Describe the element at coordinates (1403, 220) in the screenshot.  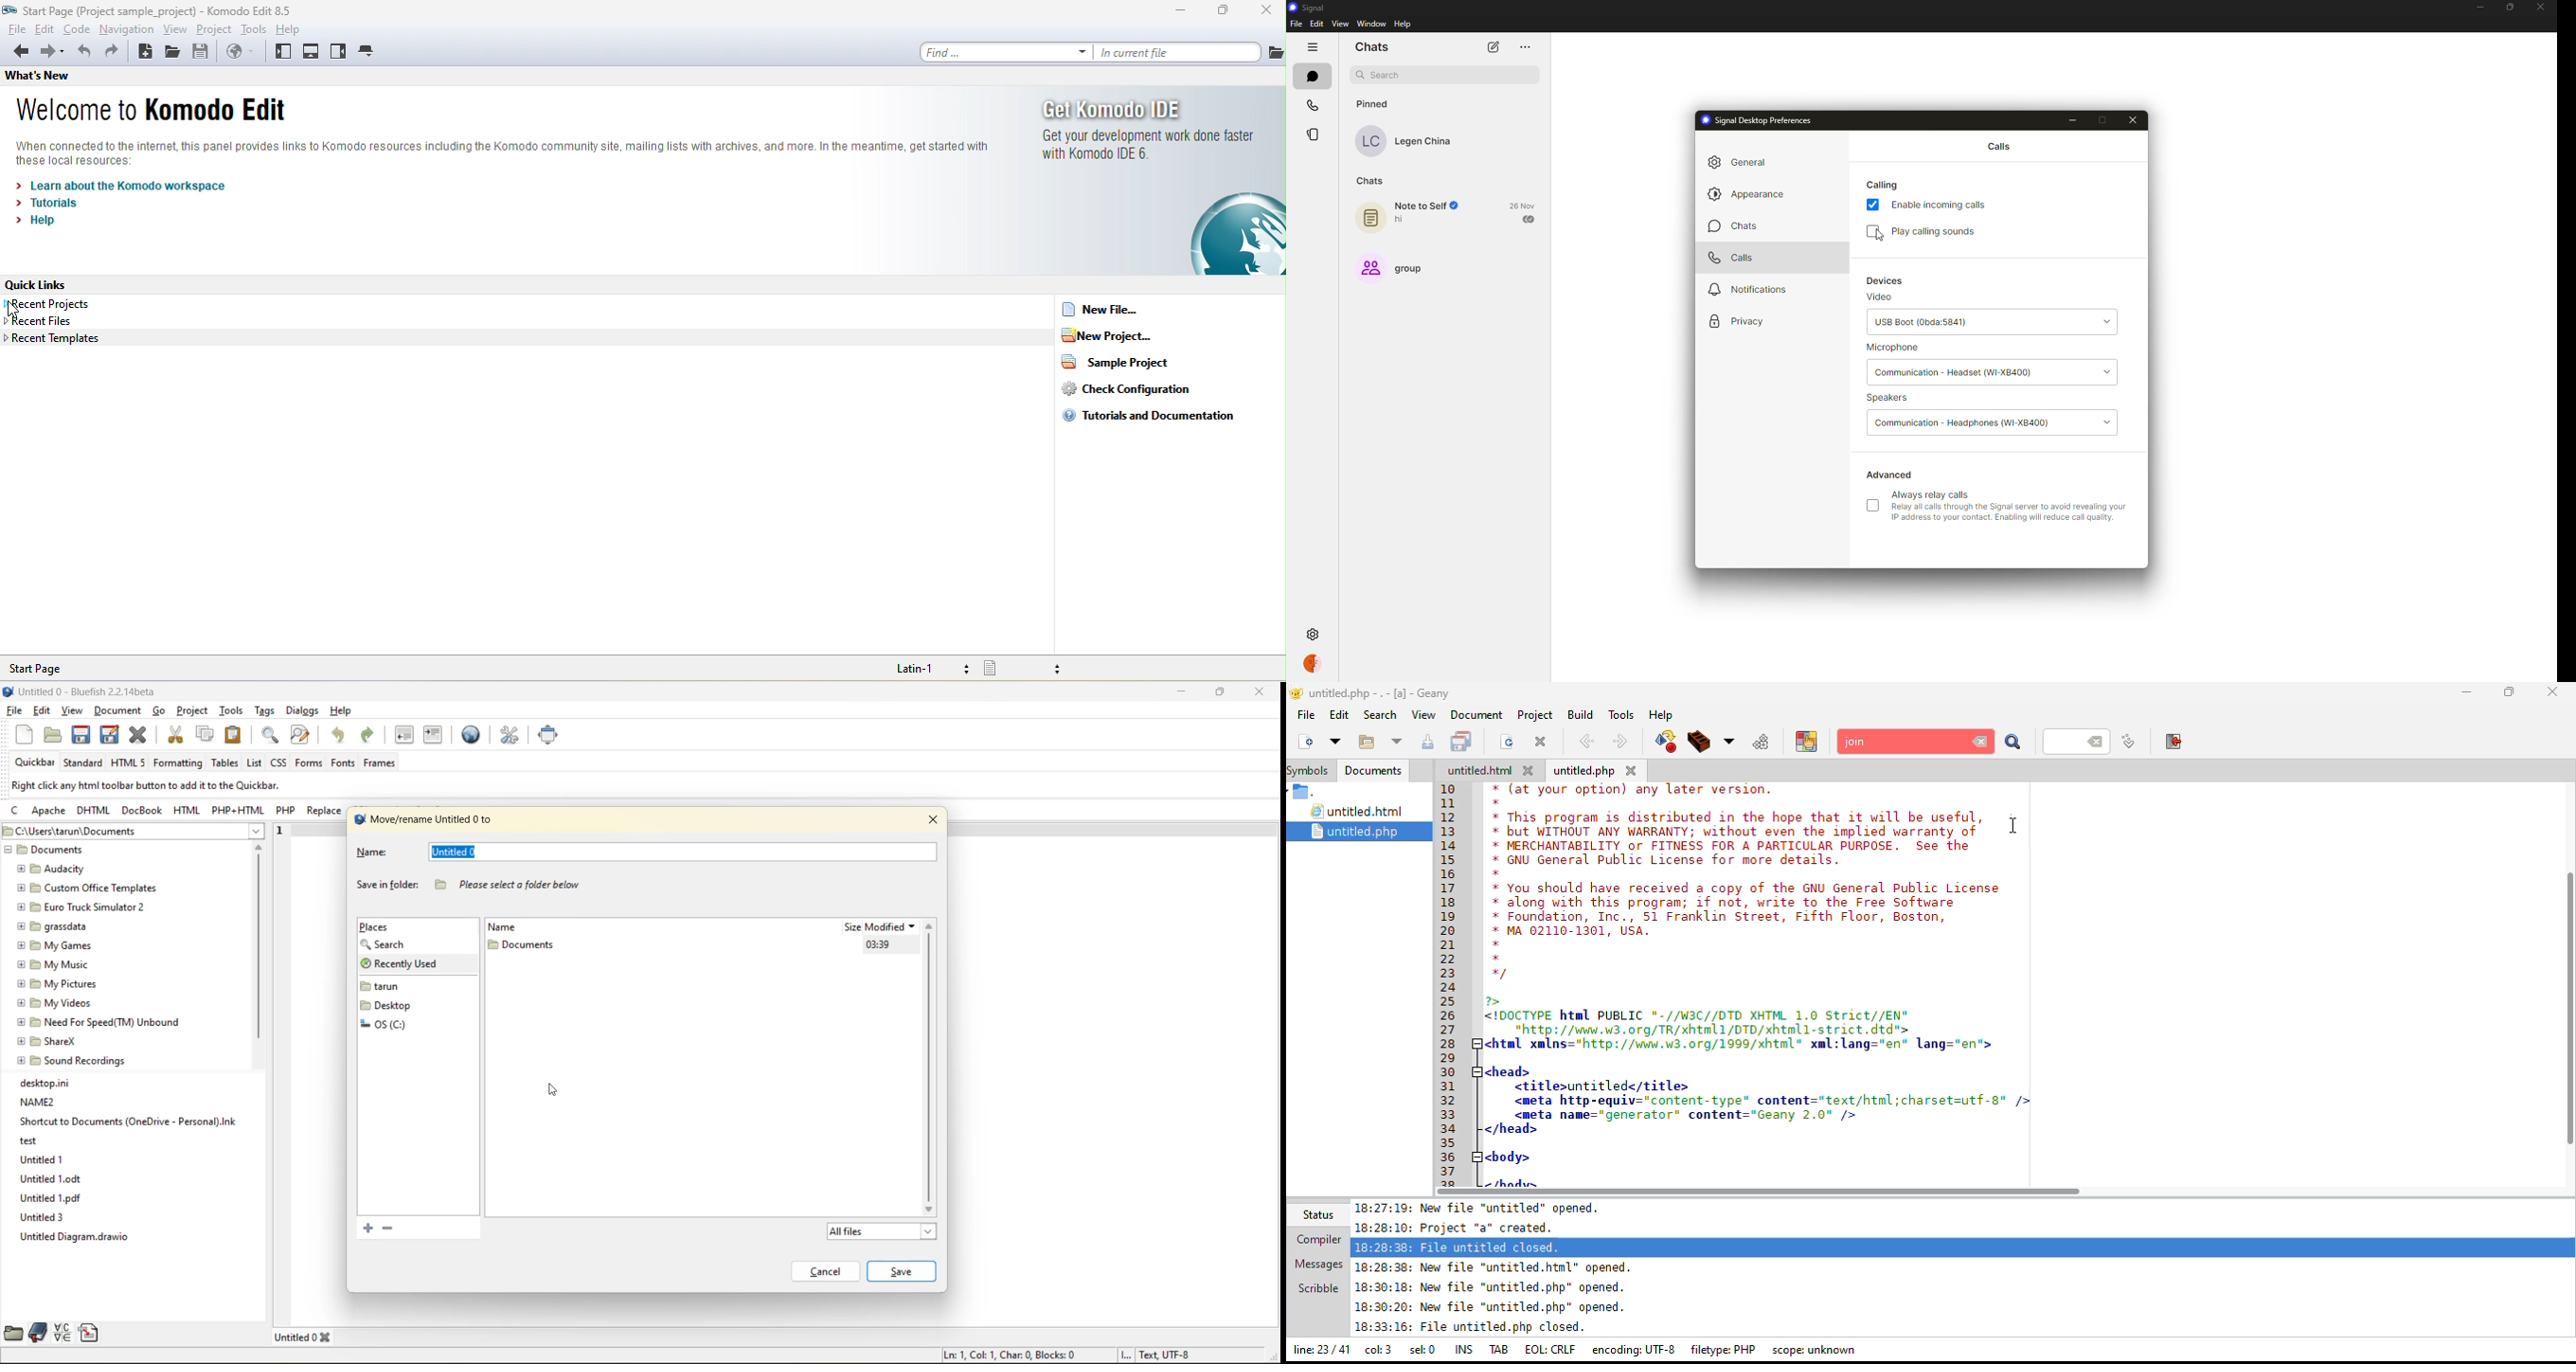
I see `hi` at that location.